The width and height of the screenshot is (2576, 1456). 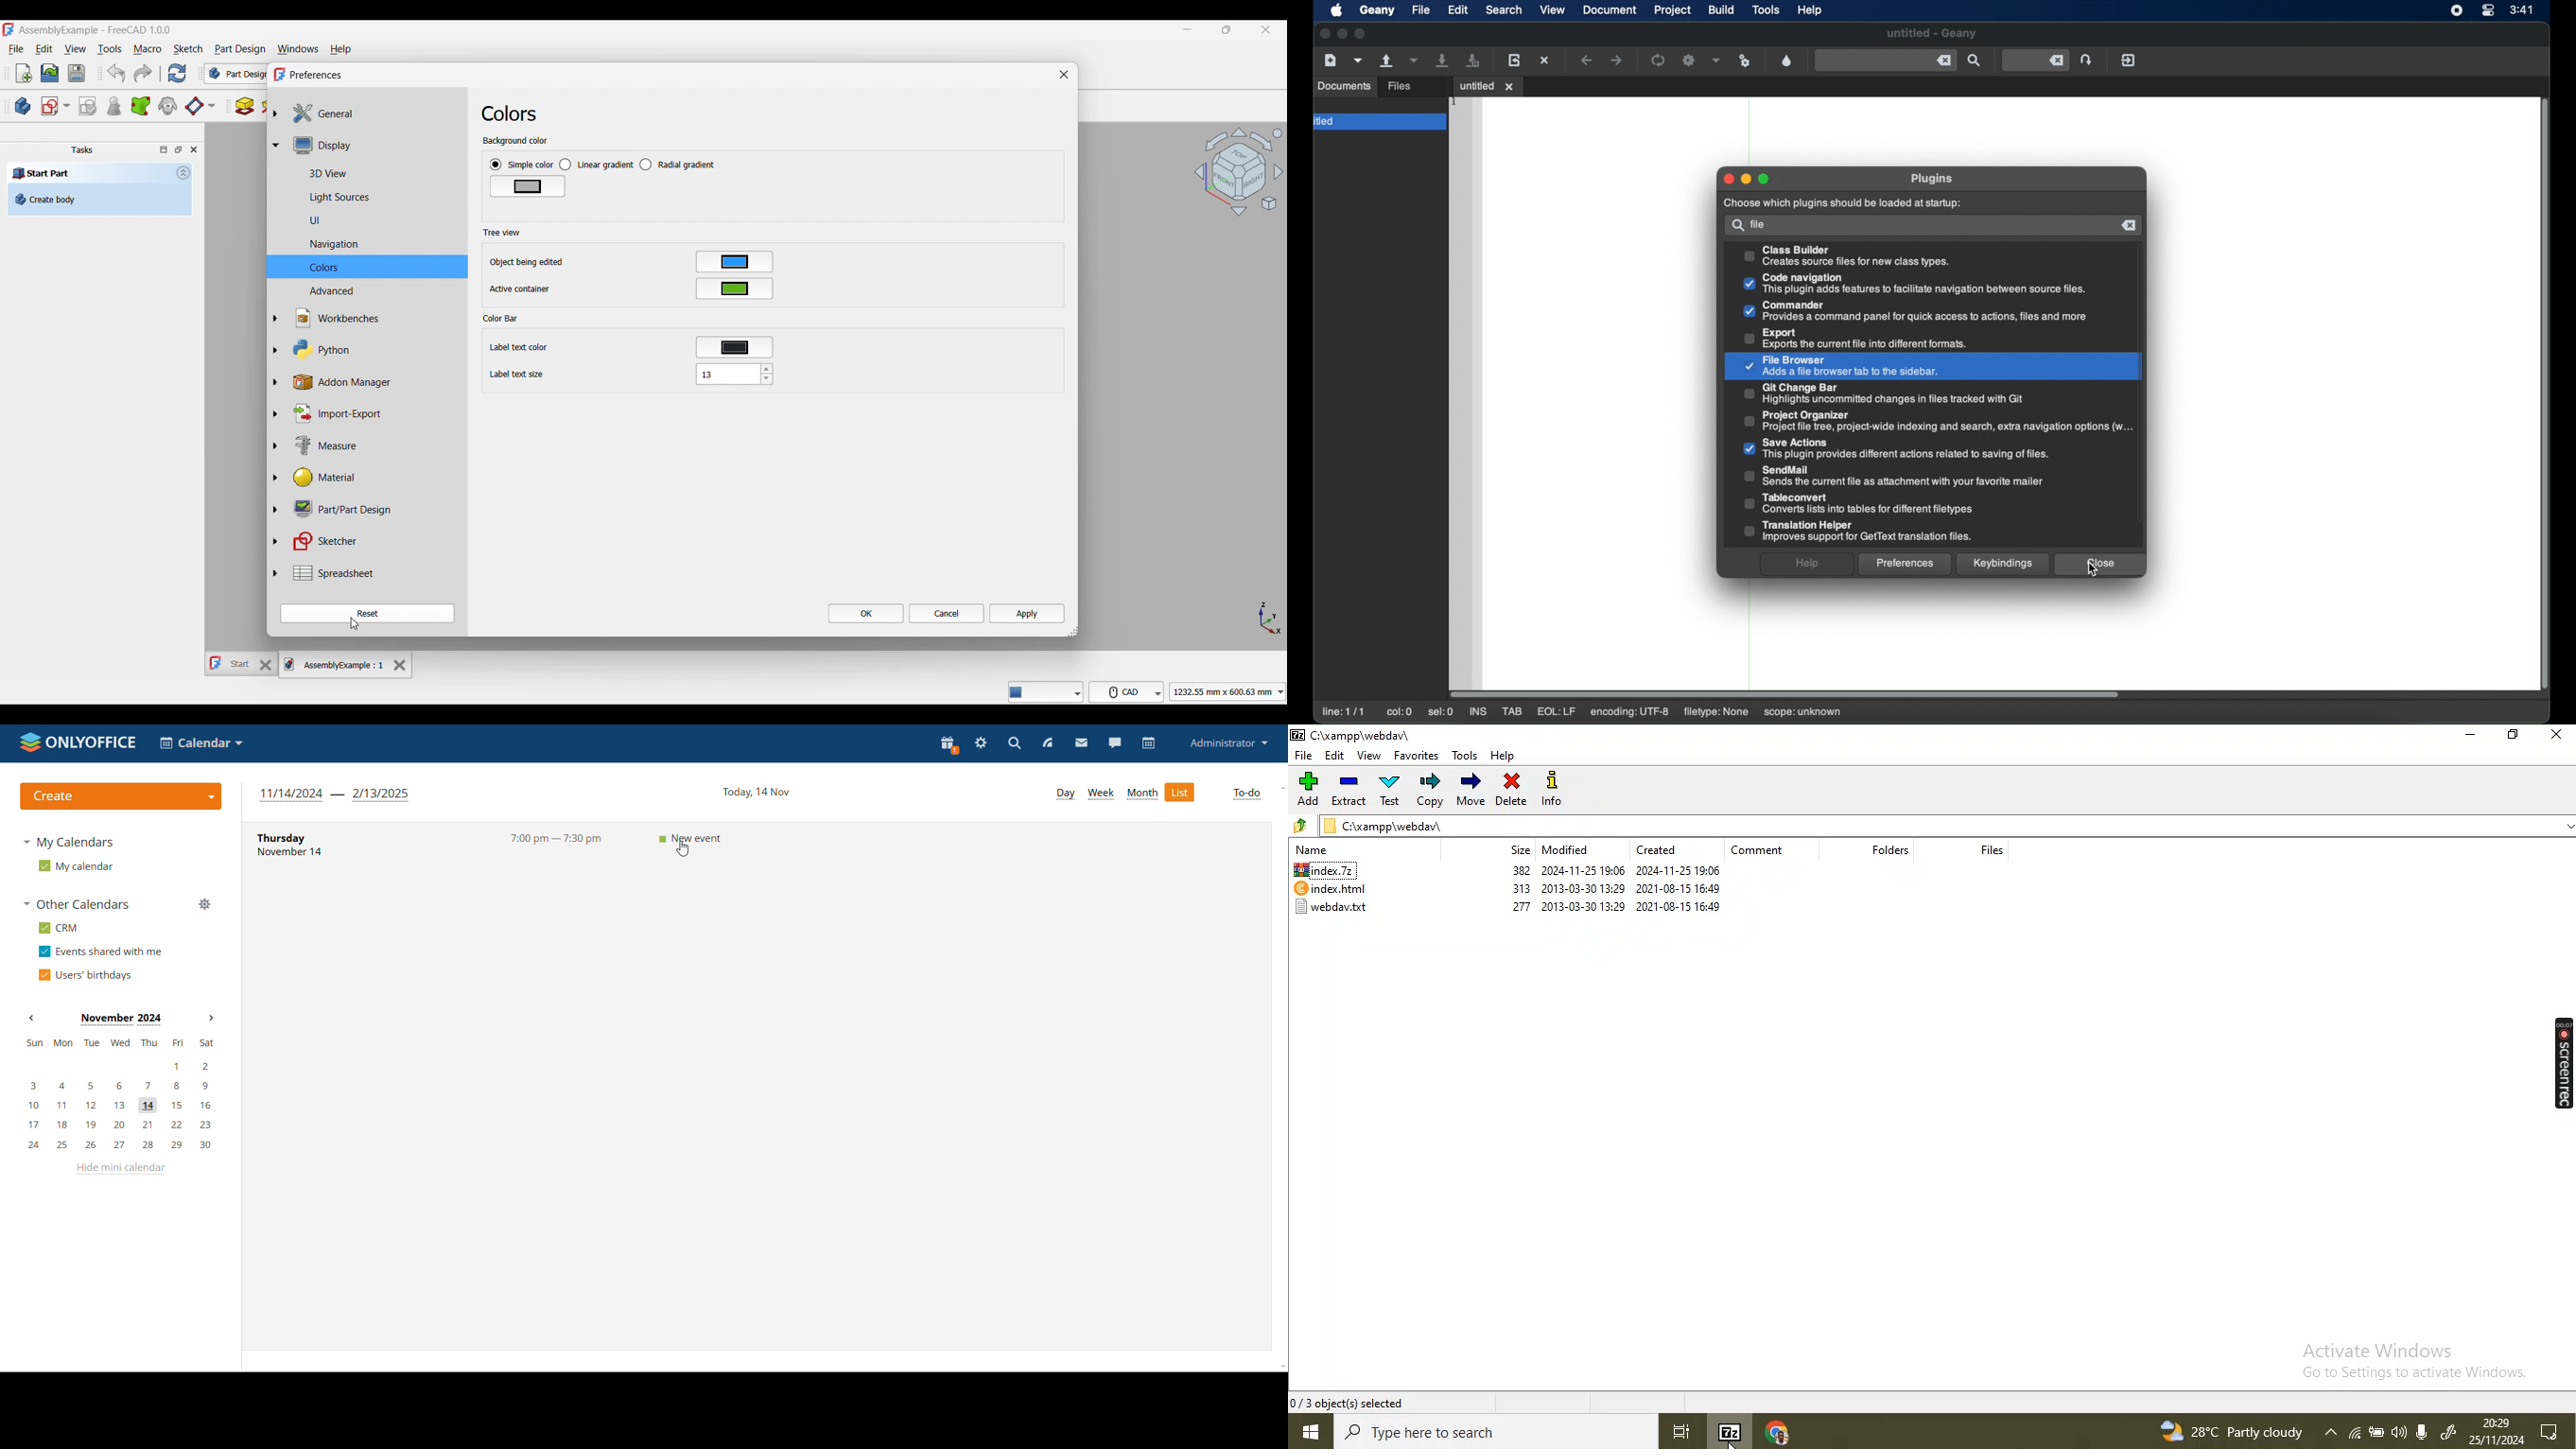 I want to click on find entered text in current file, so click(x=1975, y=61).